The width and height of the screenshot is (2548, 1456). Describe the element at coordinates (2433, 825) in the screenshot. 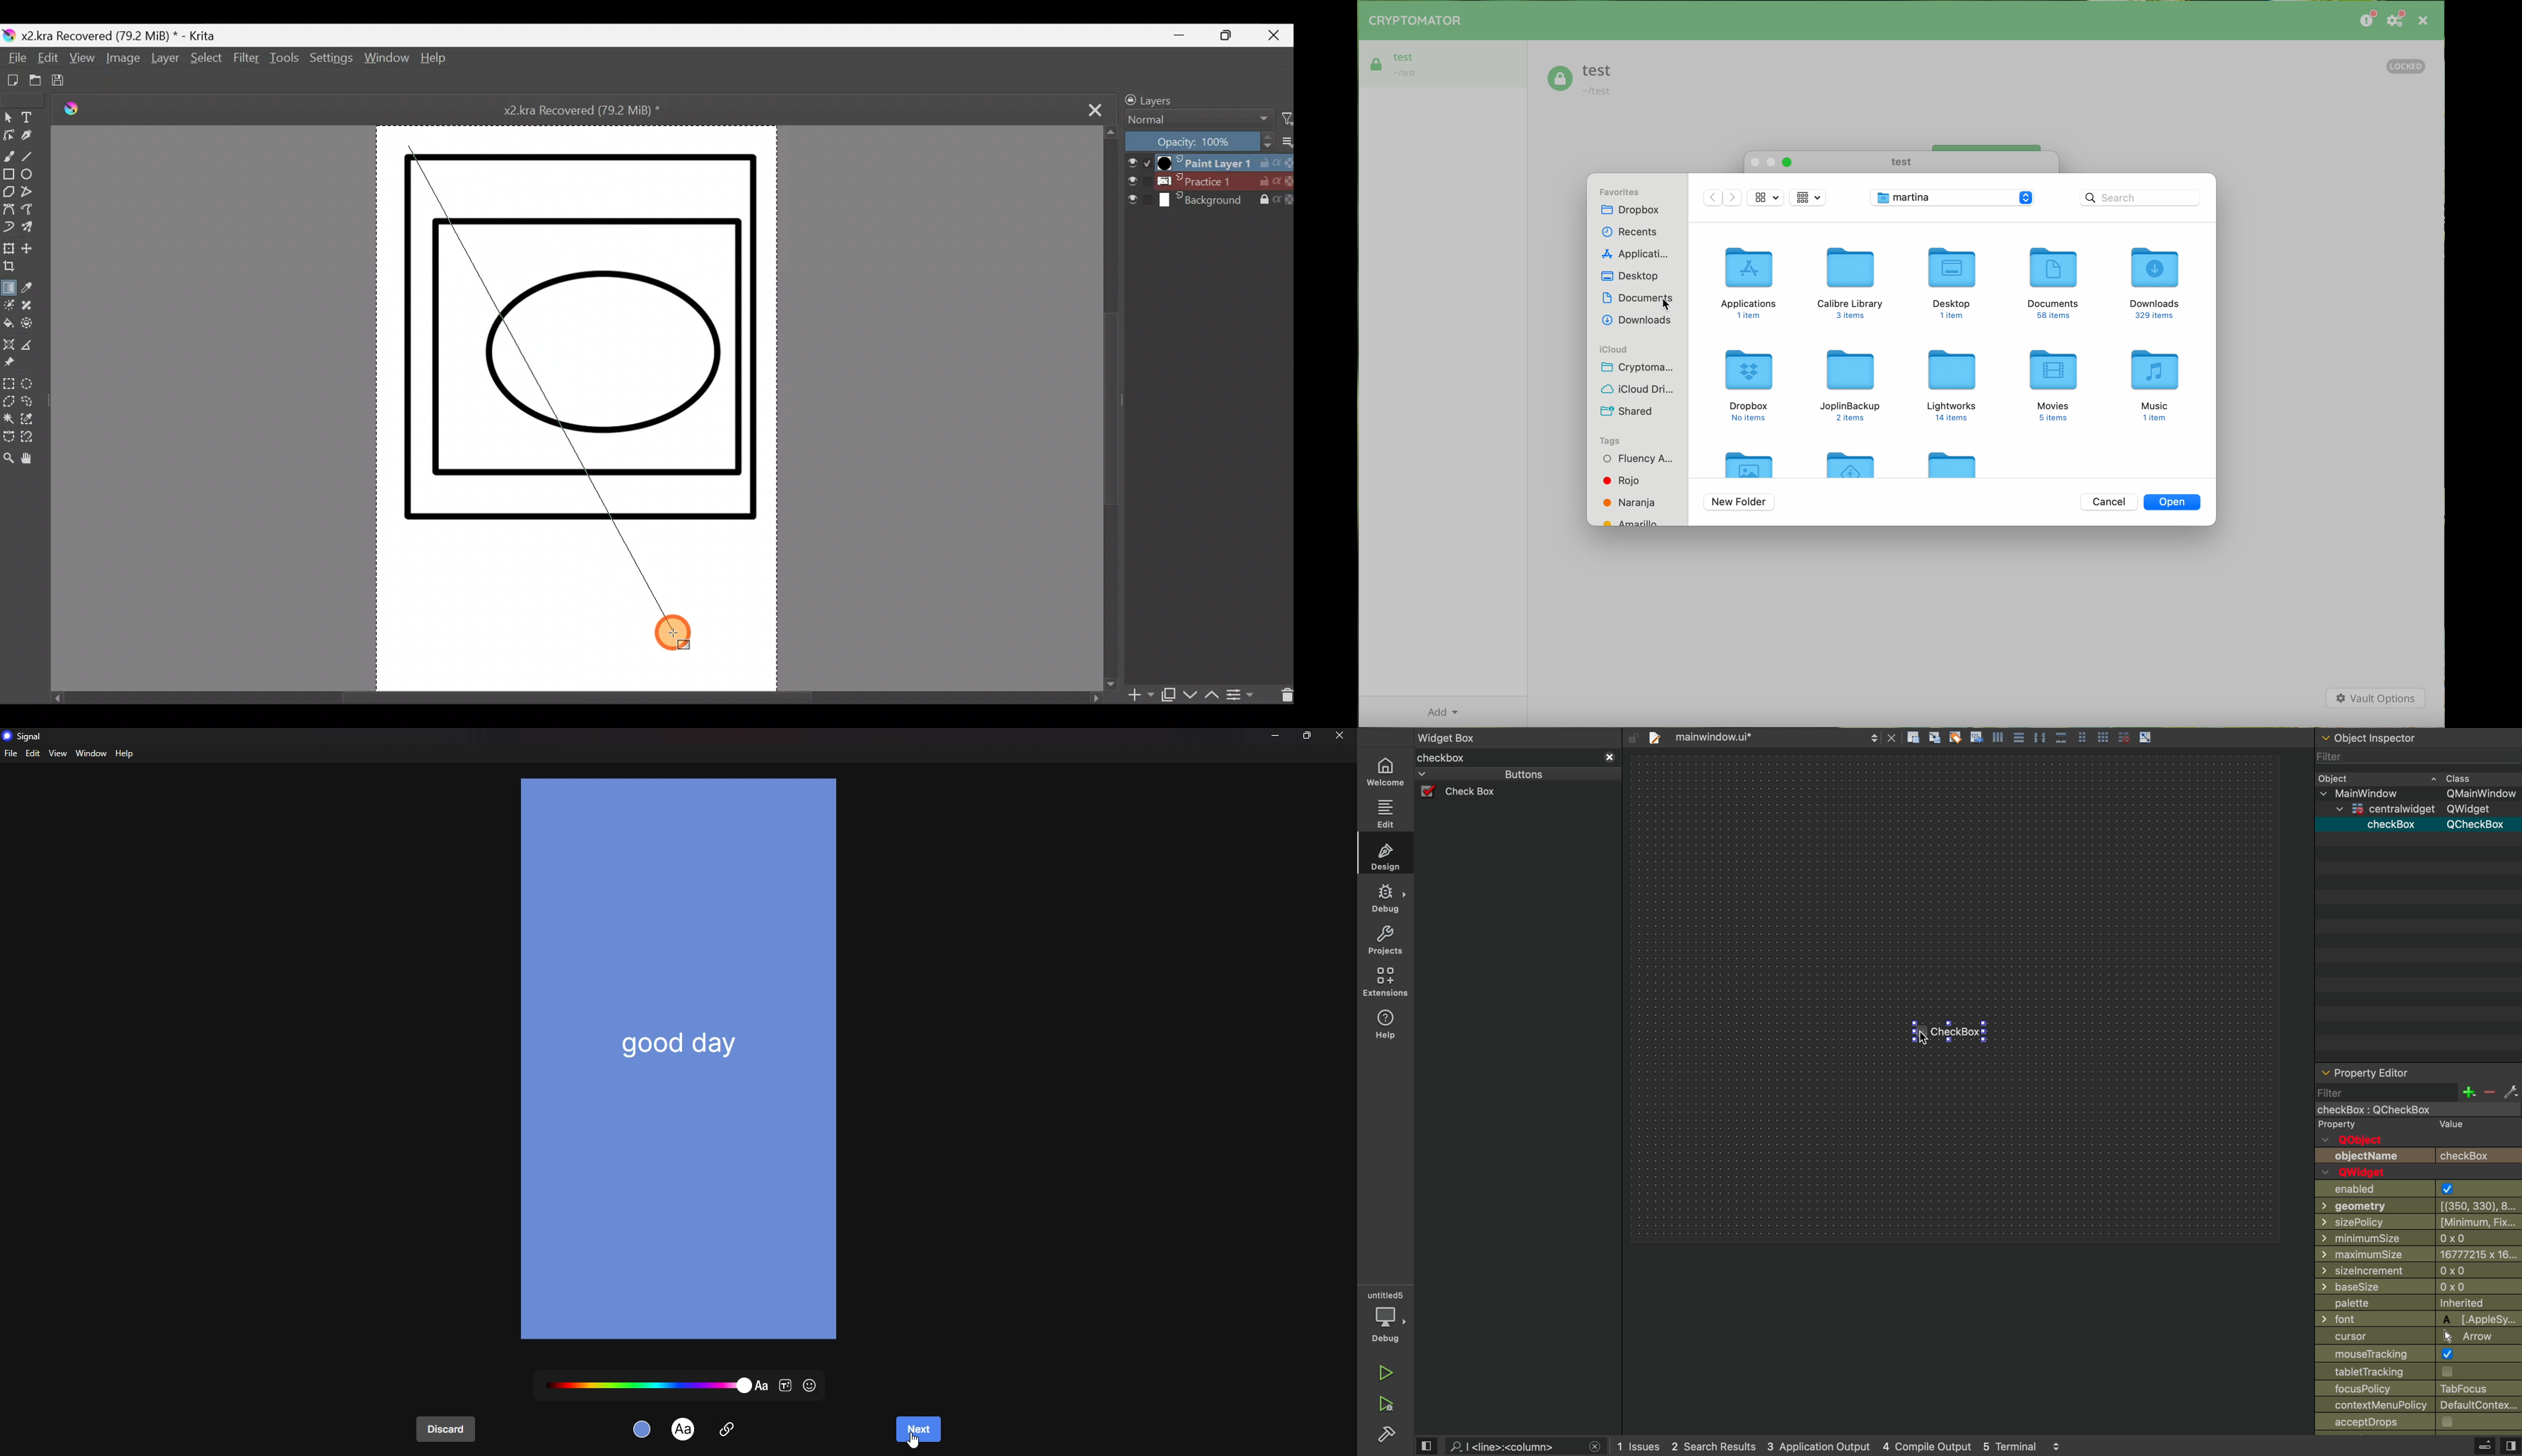

I see `checkBox.   QCheckBox` at that location.